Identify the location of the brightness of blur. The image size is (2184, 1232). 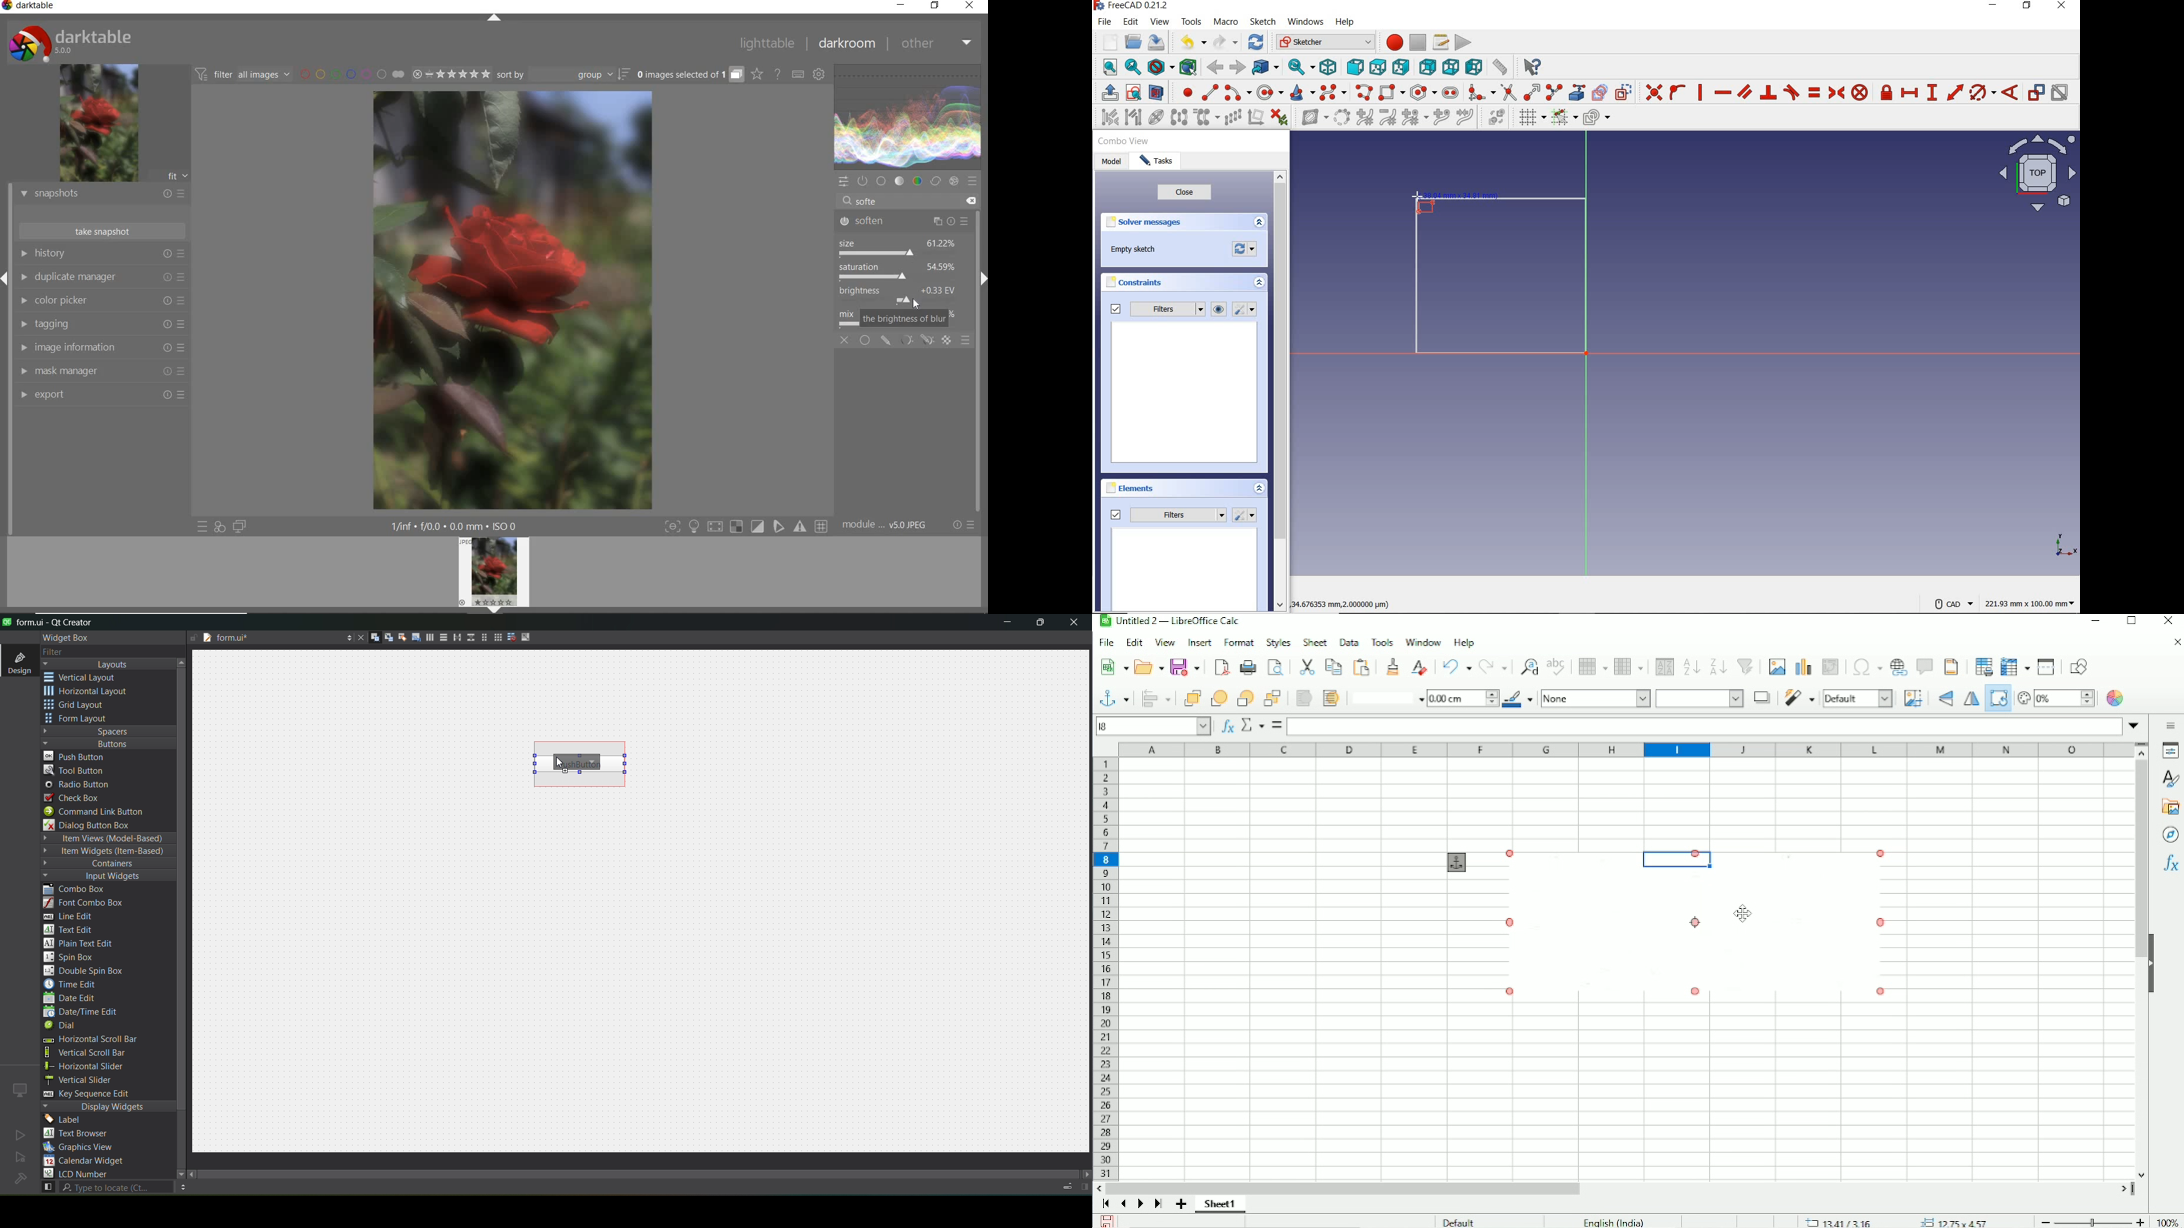
(904, 319).